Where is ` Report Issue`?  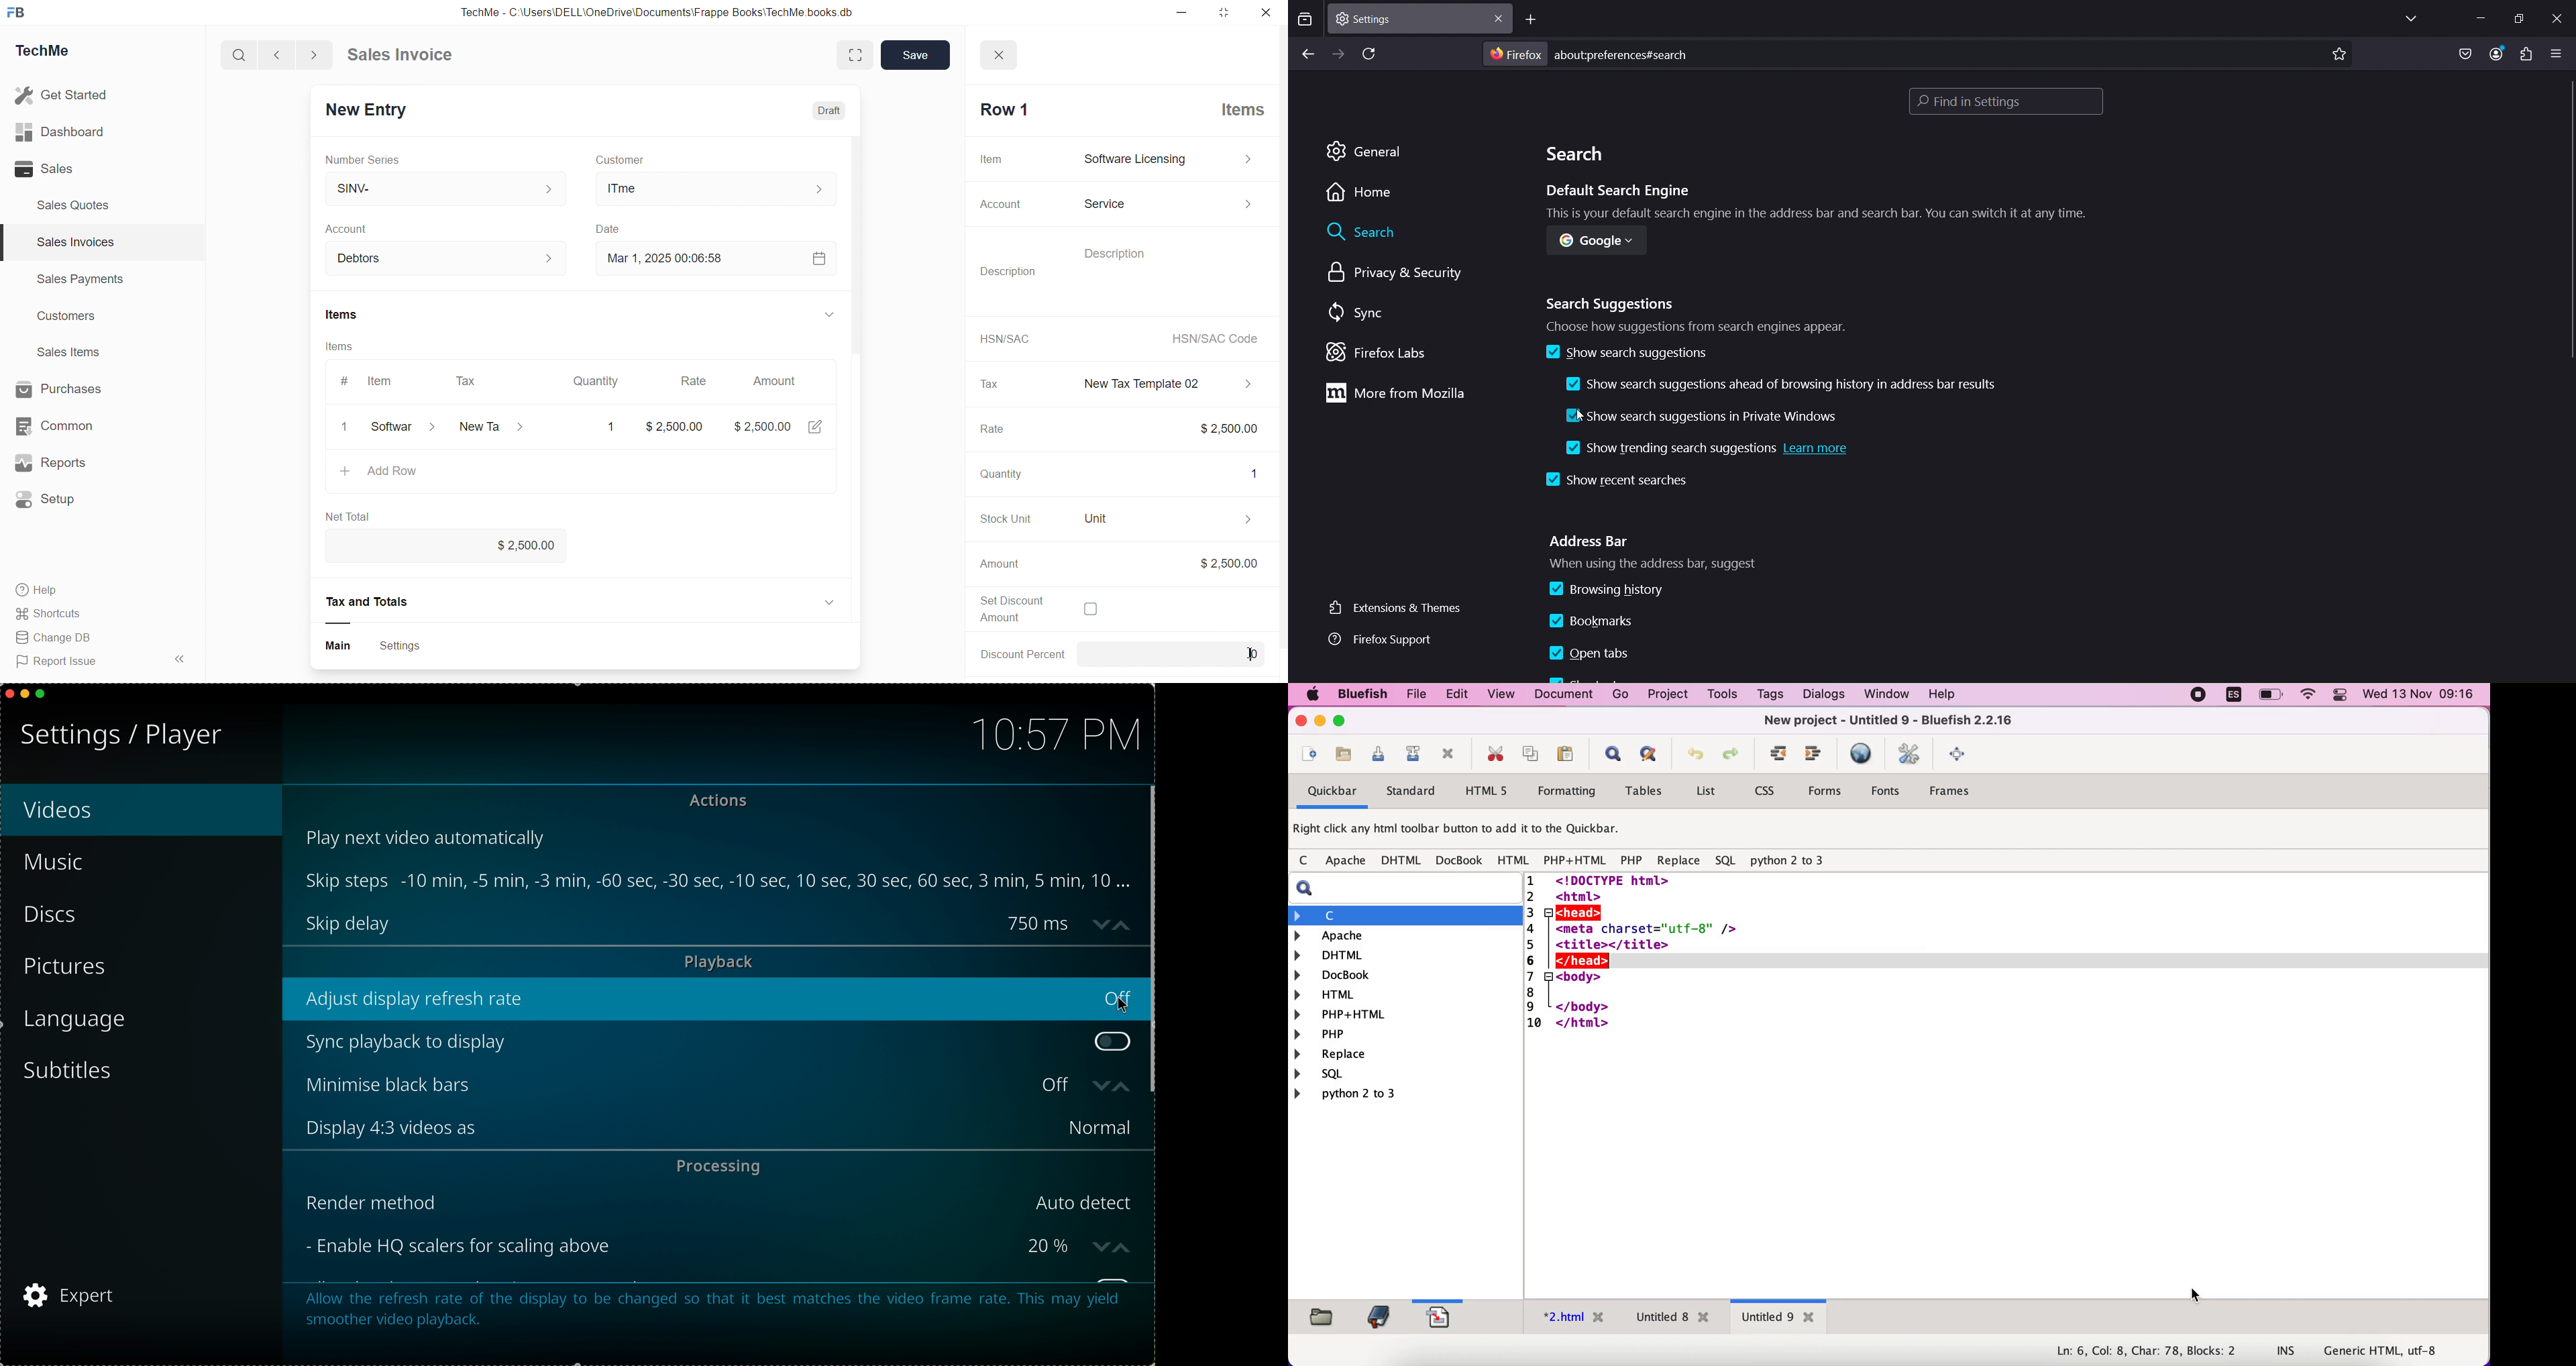  Report Issue is located at coordinates (62, 664).